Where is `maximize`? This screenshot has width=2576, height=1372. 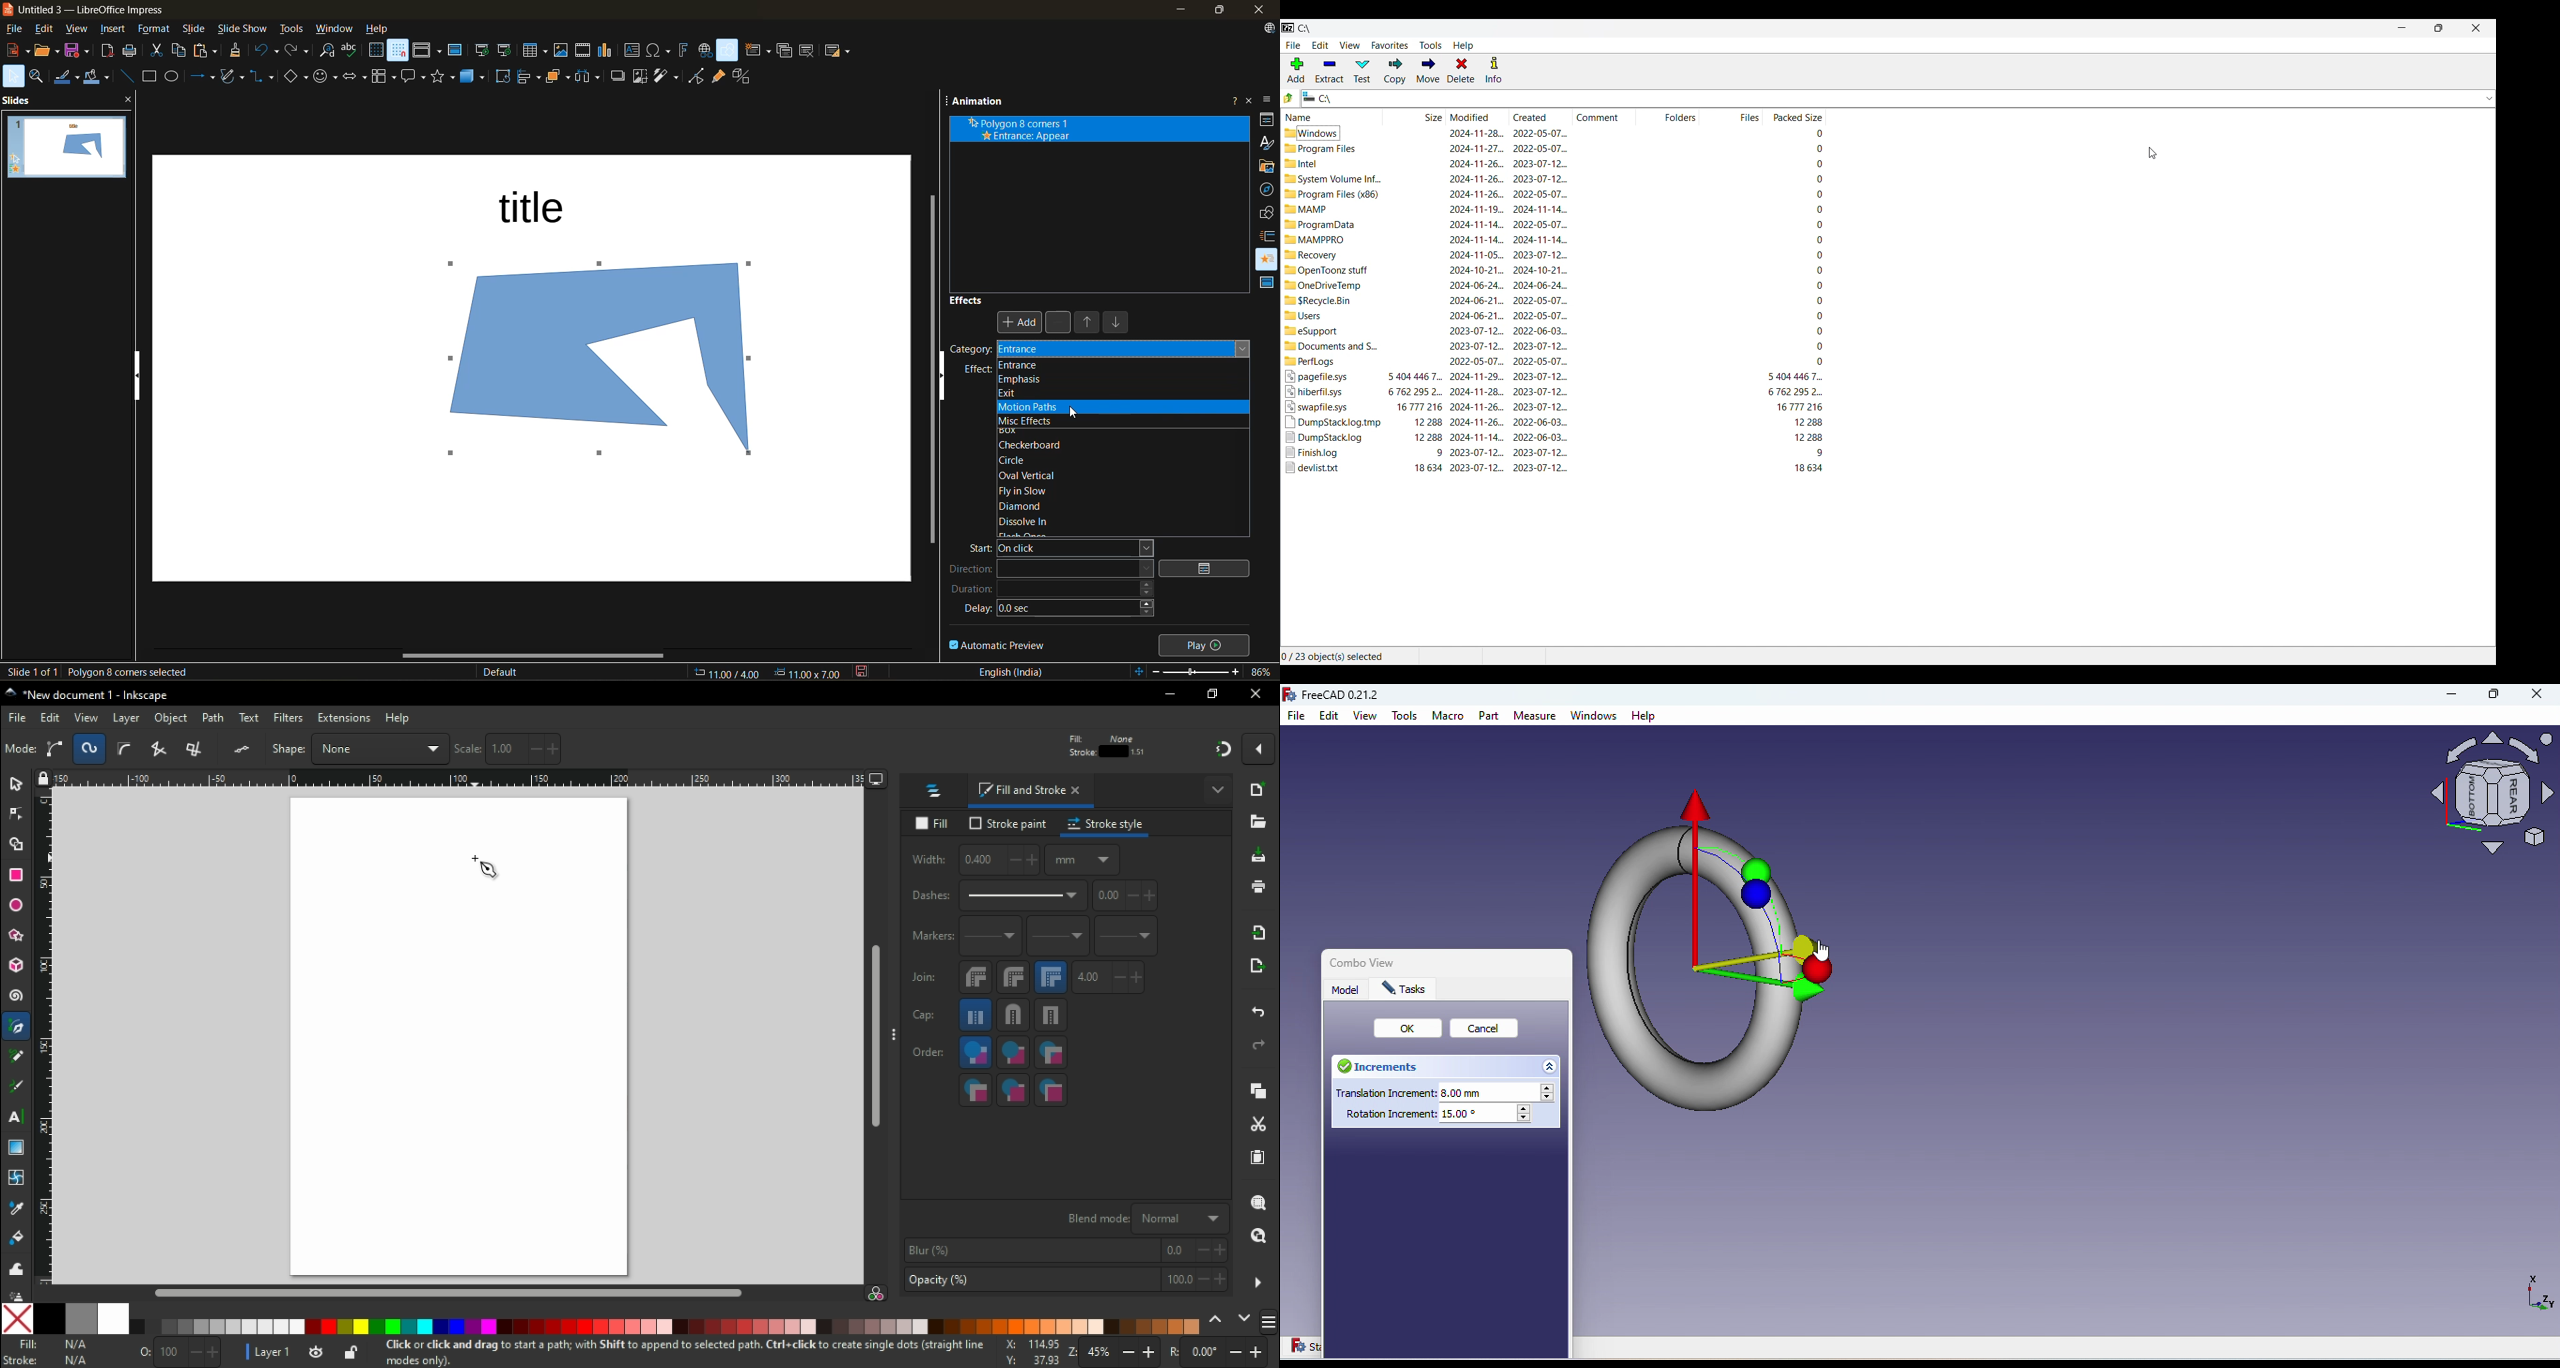 maximize is located at coordinates (1215, 11).